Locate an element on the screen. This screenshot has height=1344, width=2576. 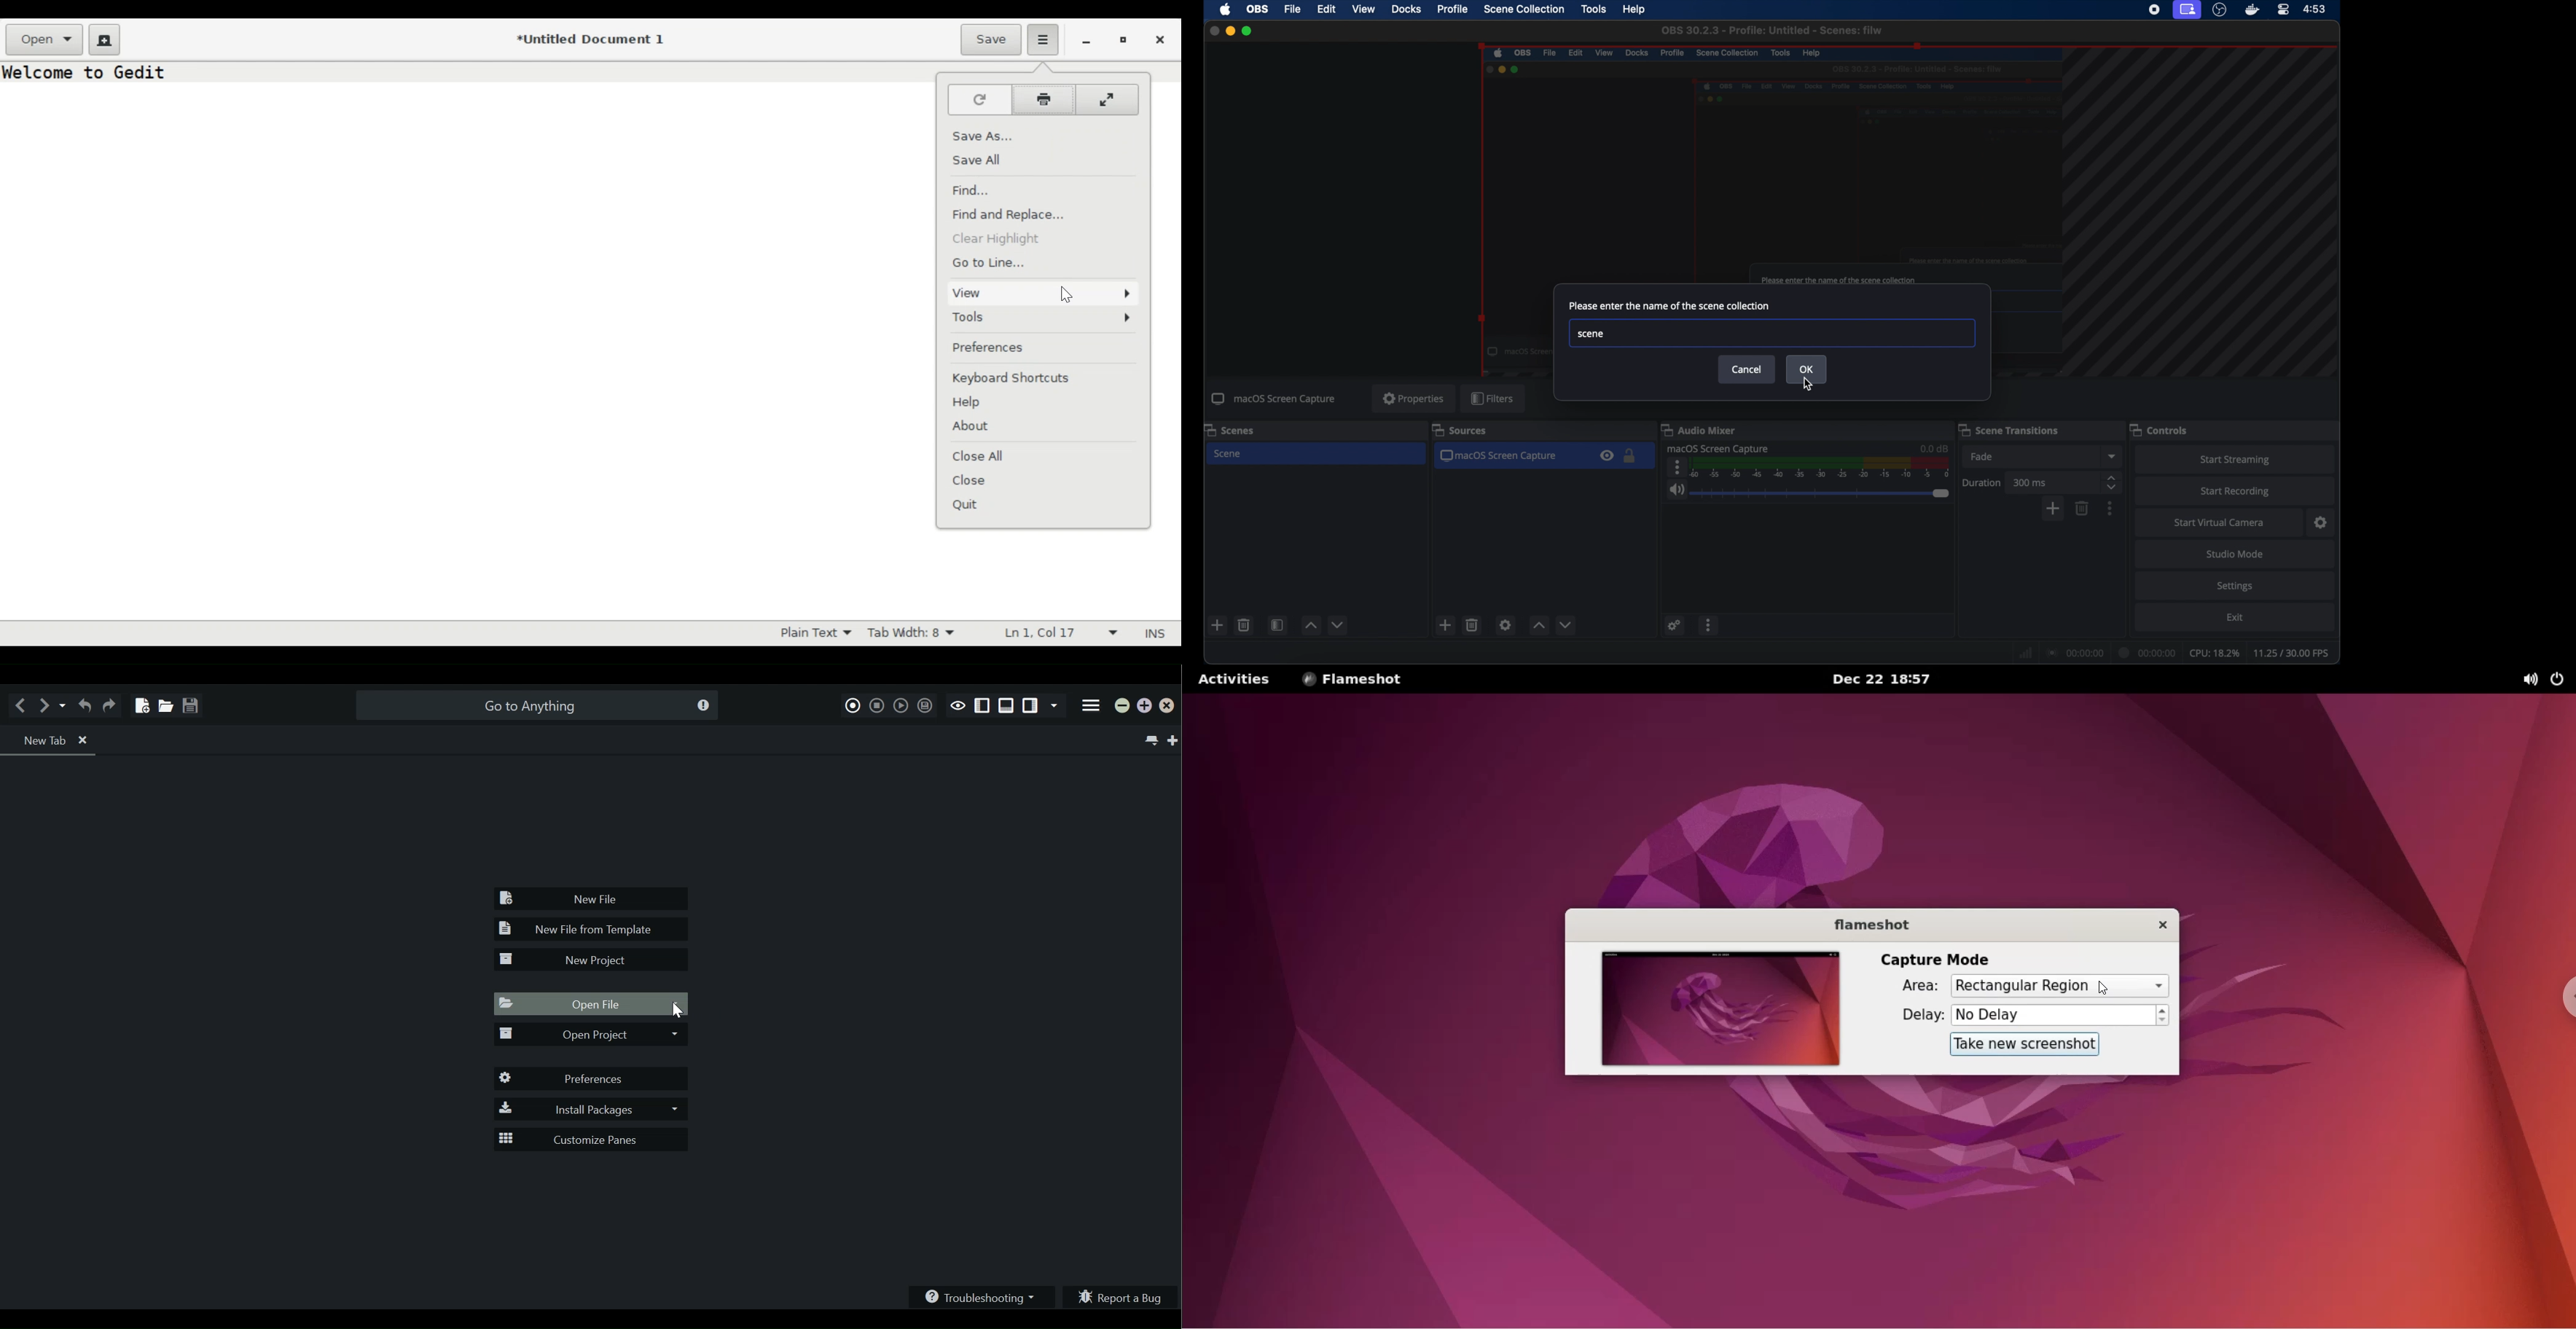
slider is located at coordinates (1820, 493).